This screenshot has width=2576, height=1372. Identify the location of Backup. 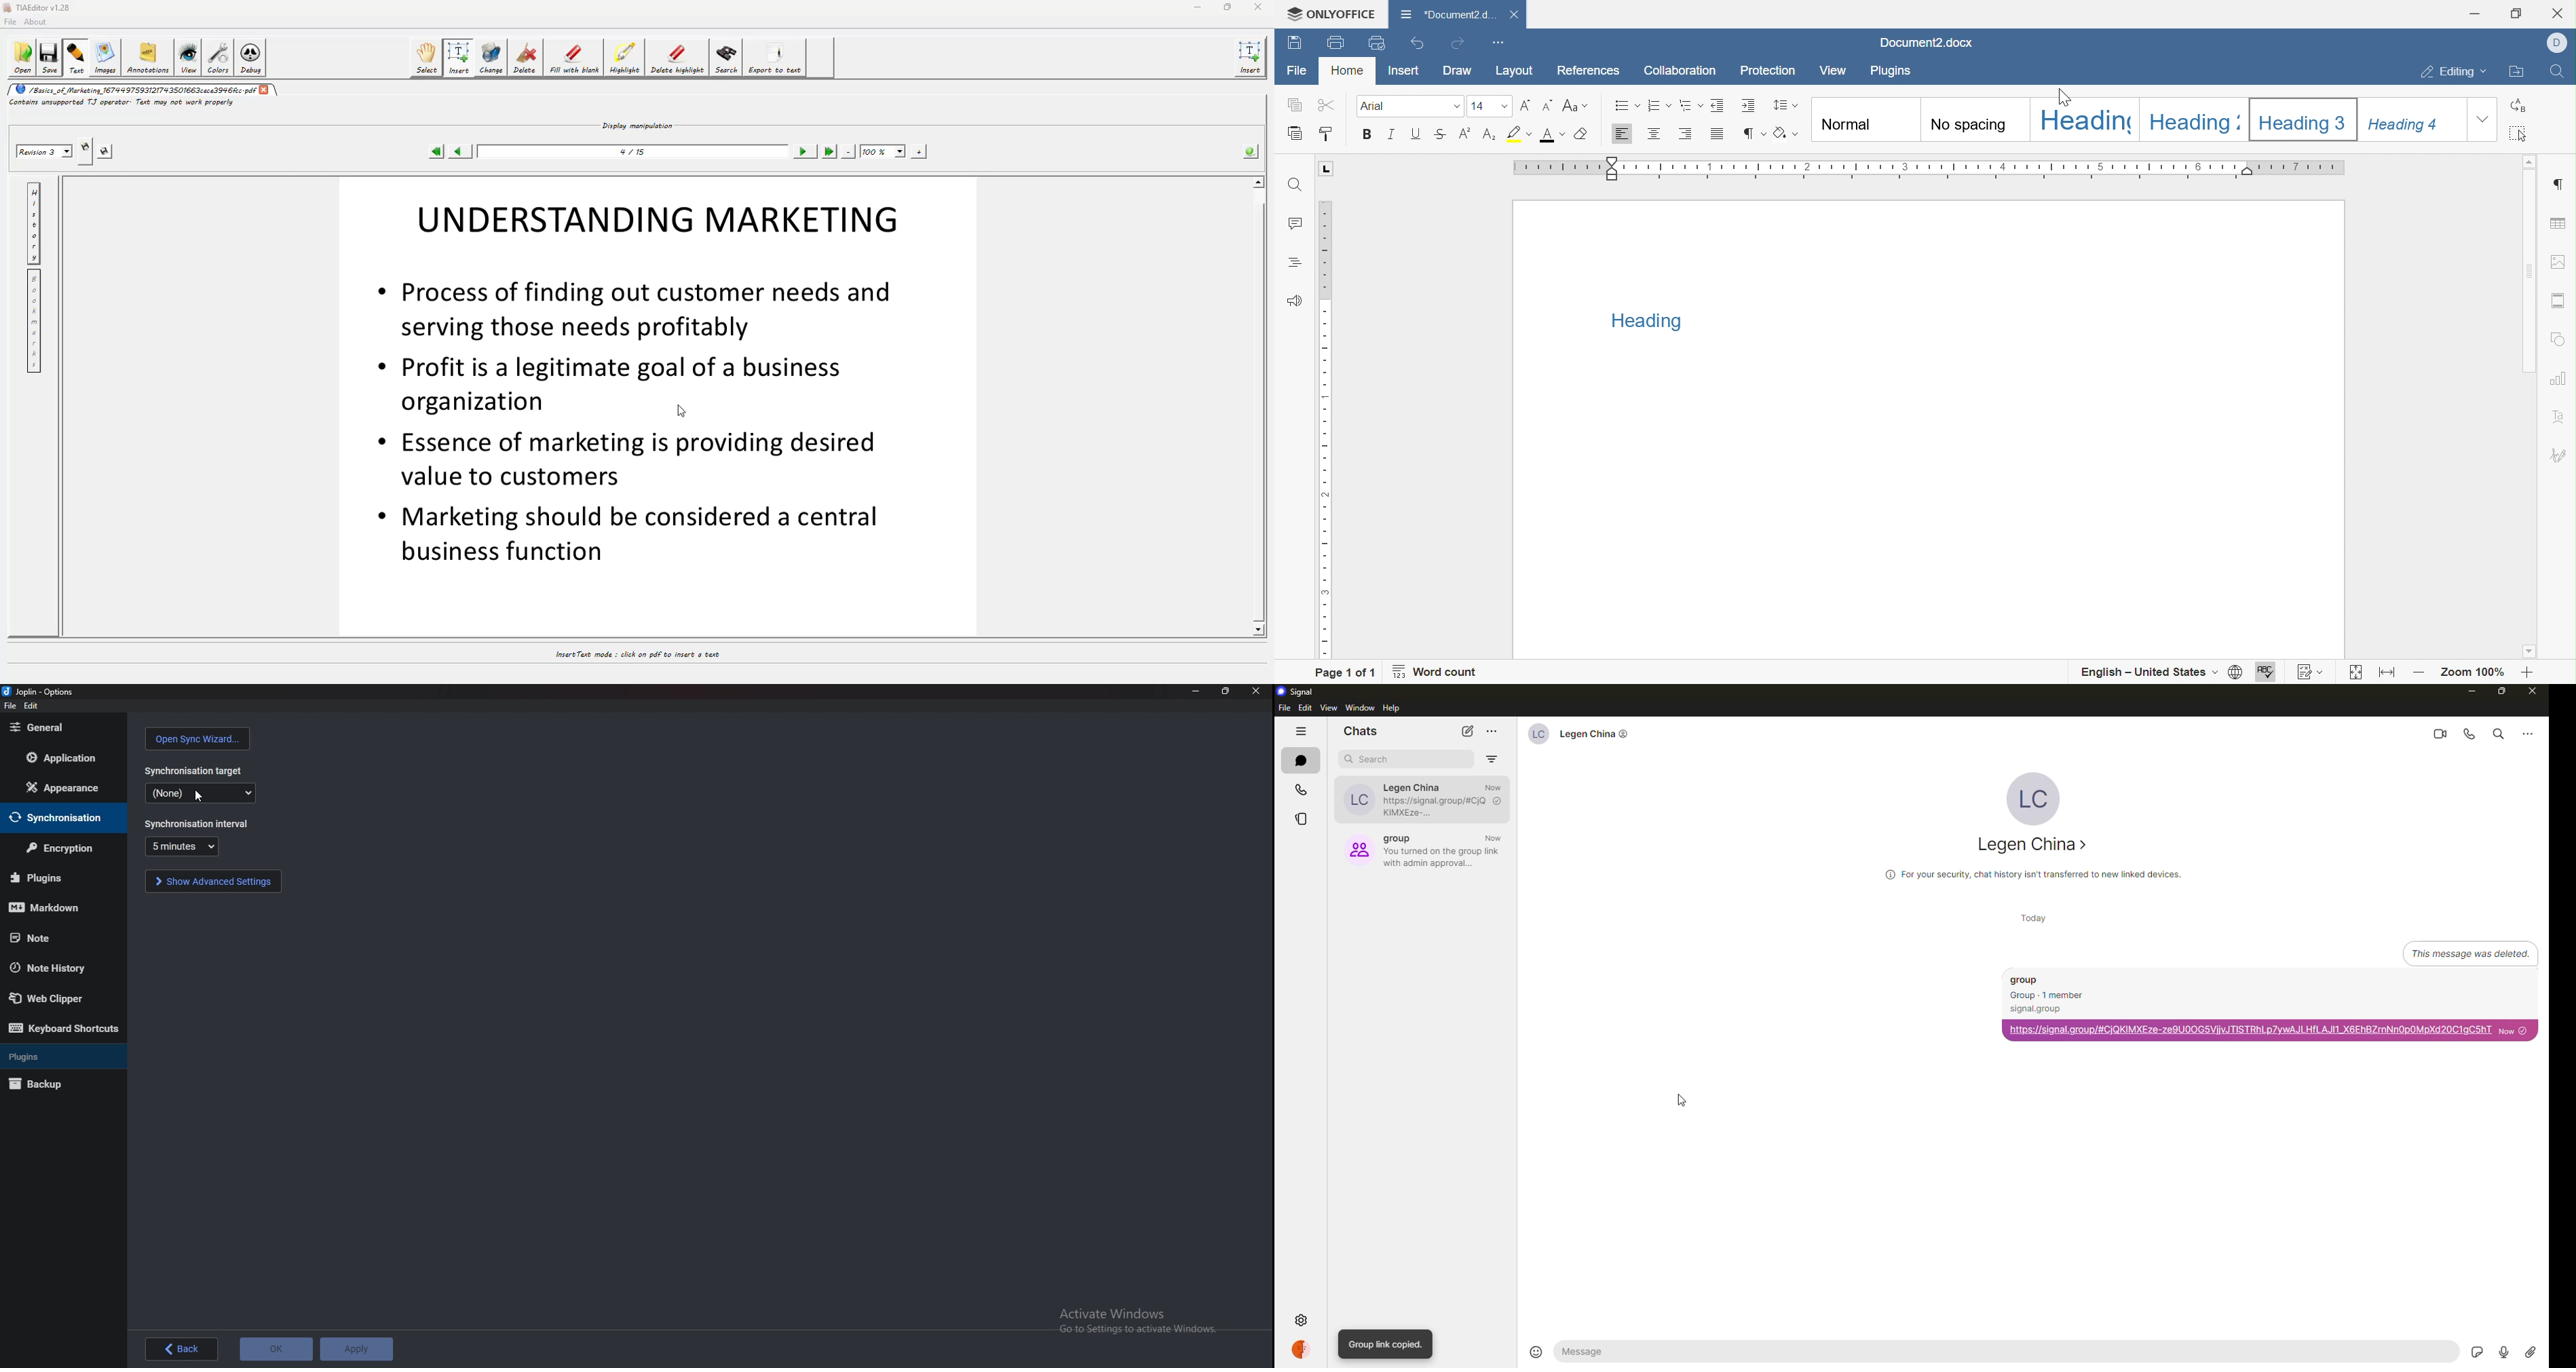
(60, 1084).